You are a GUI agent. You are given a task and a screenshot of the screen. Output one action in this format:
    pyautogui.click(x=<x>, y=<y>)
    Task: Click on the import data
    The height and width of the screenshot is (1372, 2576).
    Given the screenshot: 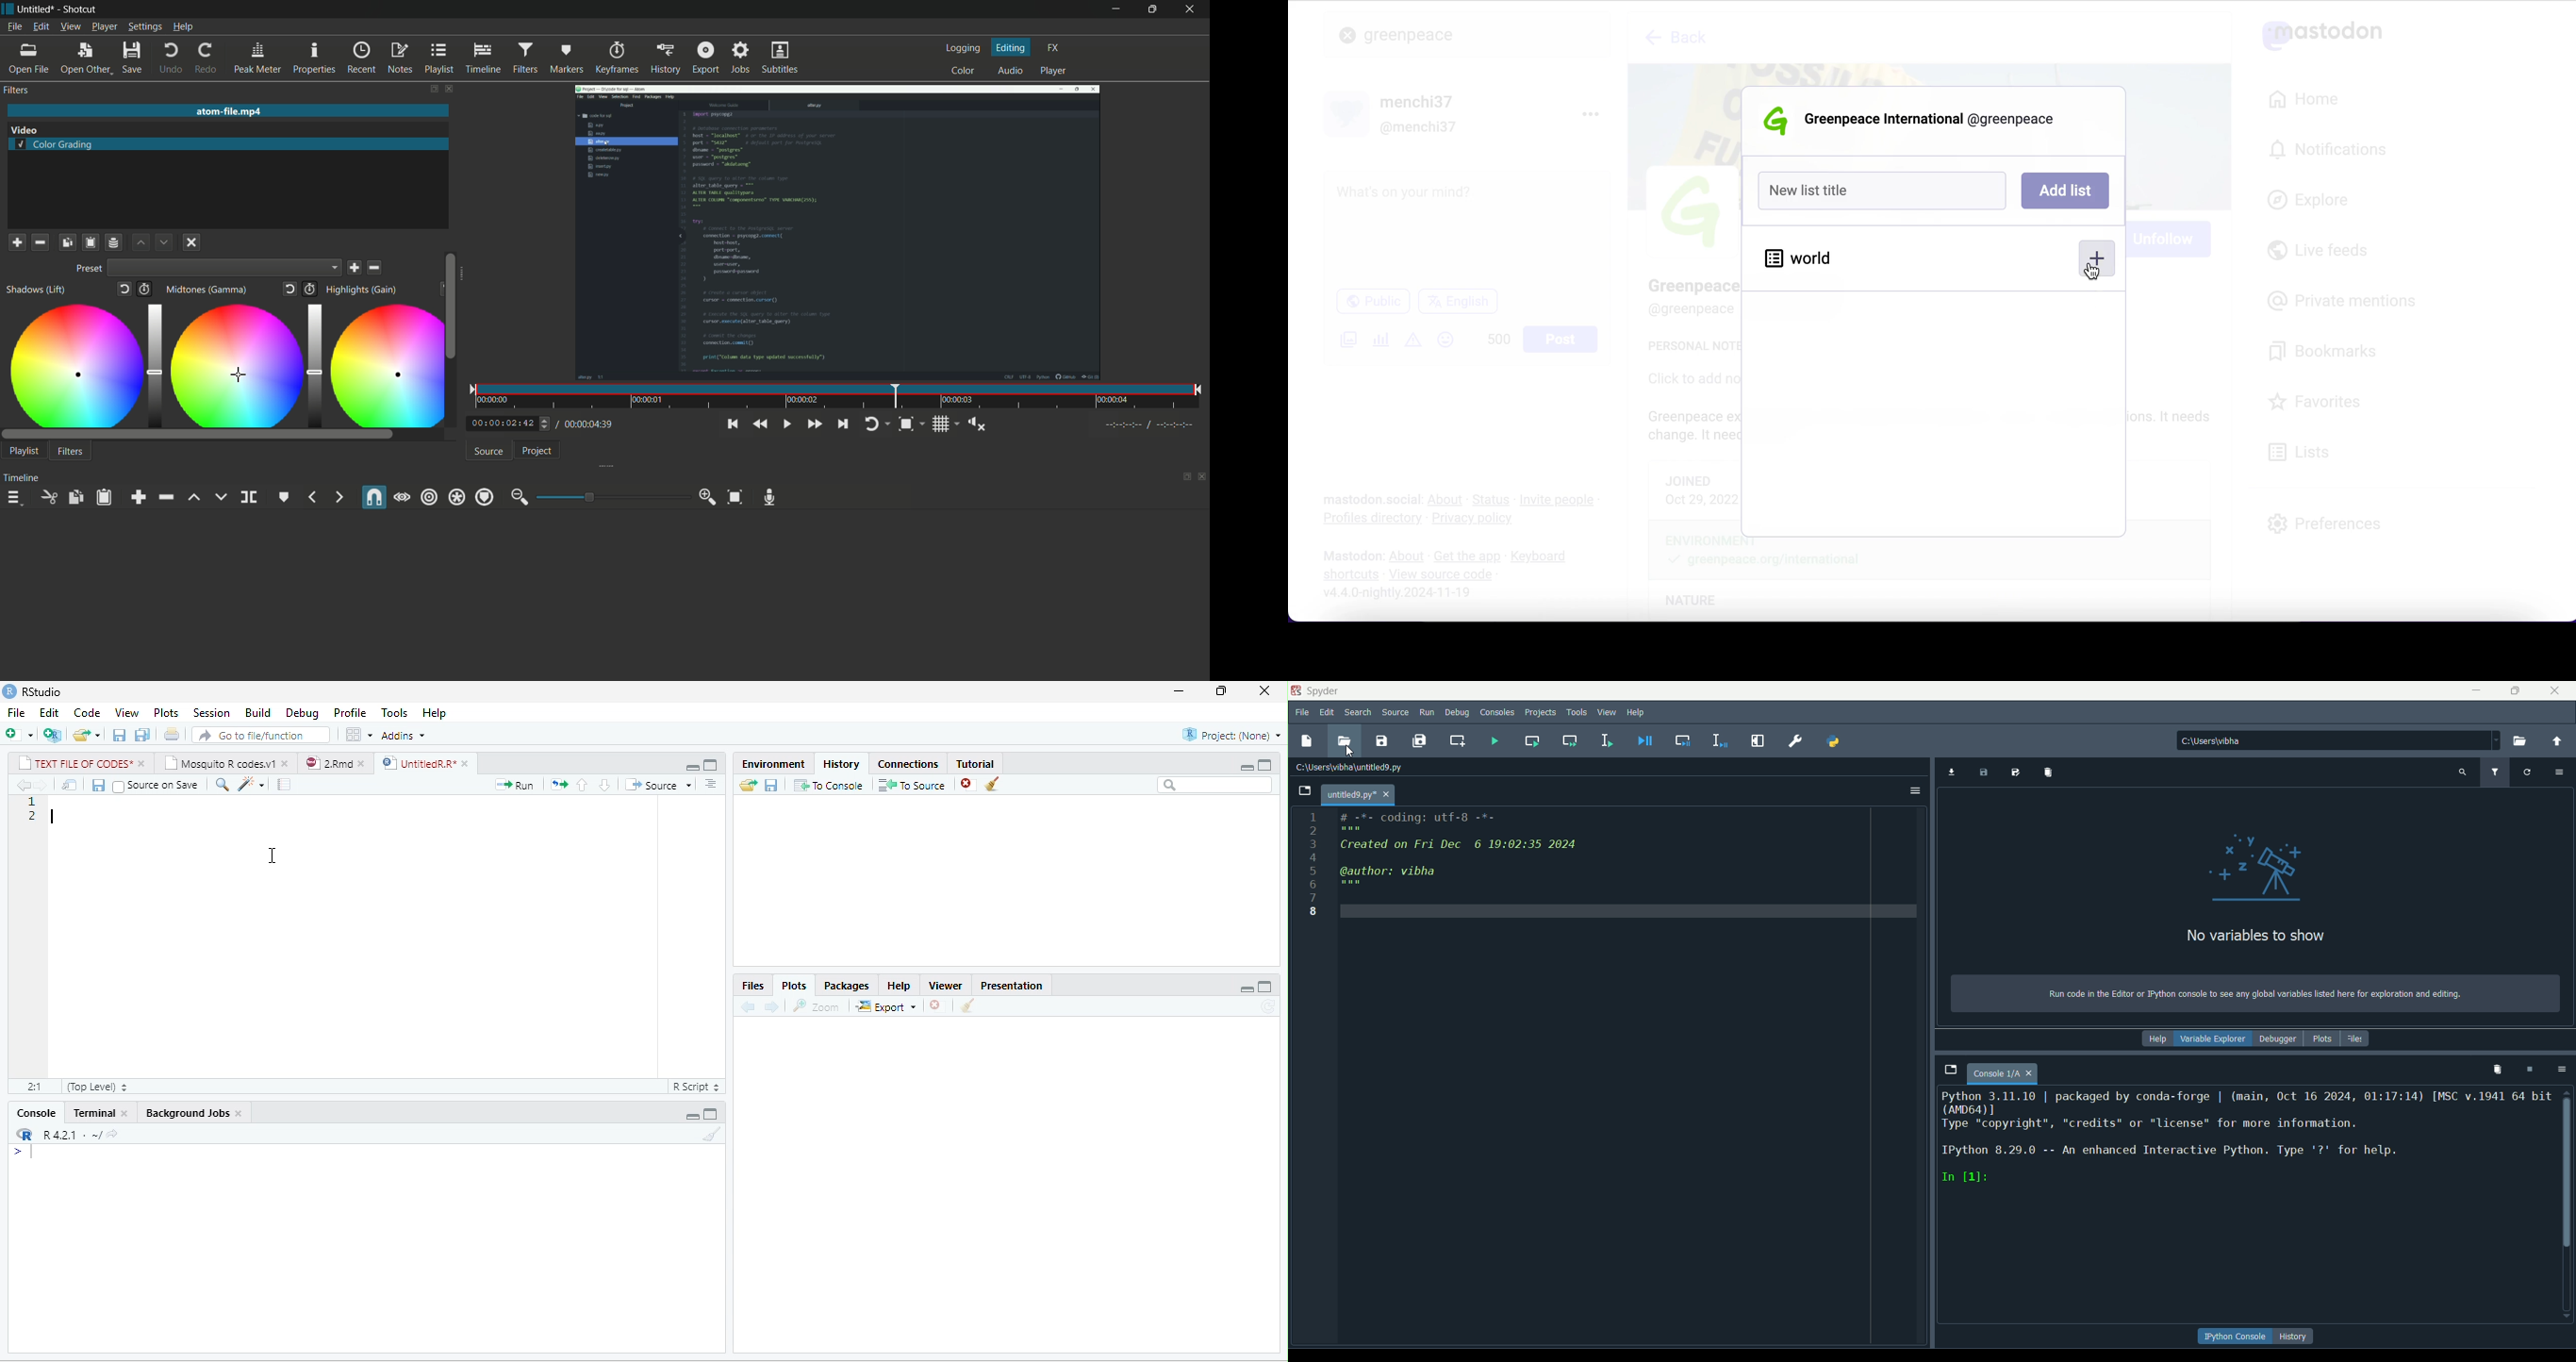 What is the action you would take?
    pyautogui.click(x=1953, y=773)
    